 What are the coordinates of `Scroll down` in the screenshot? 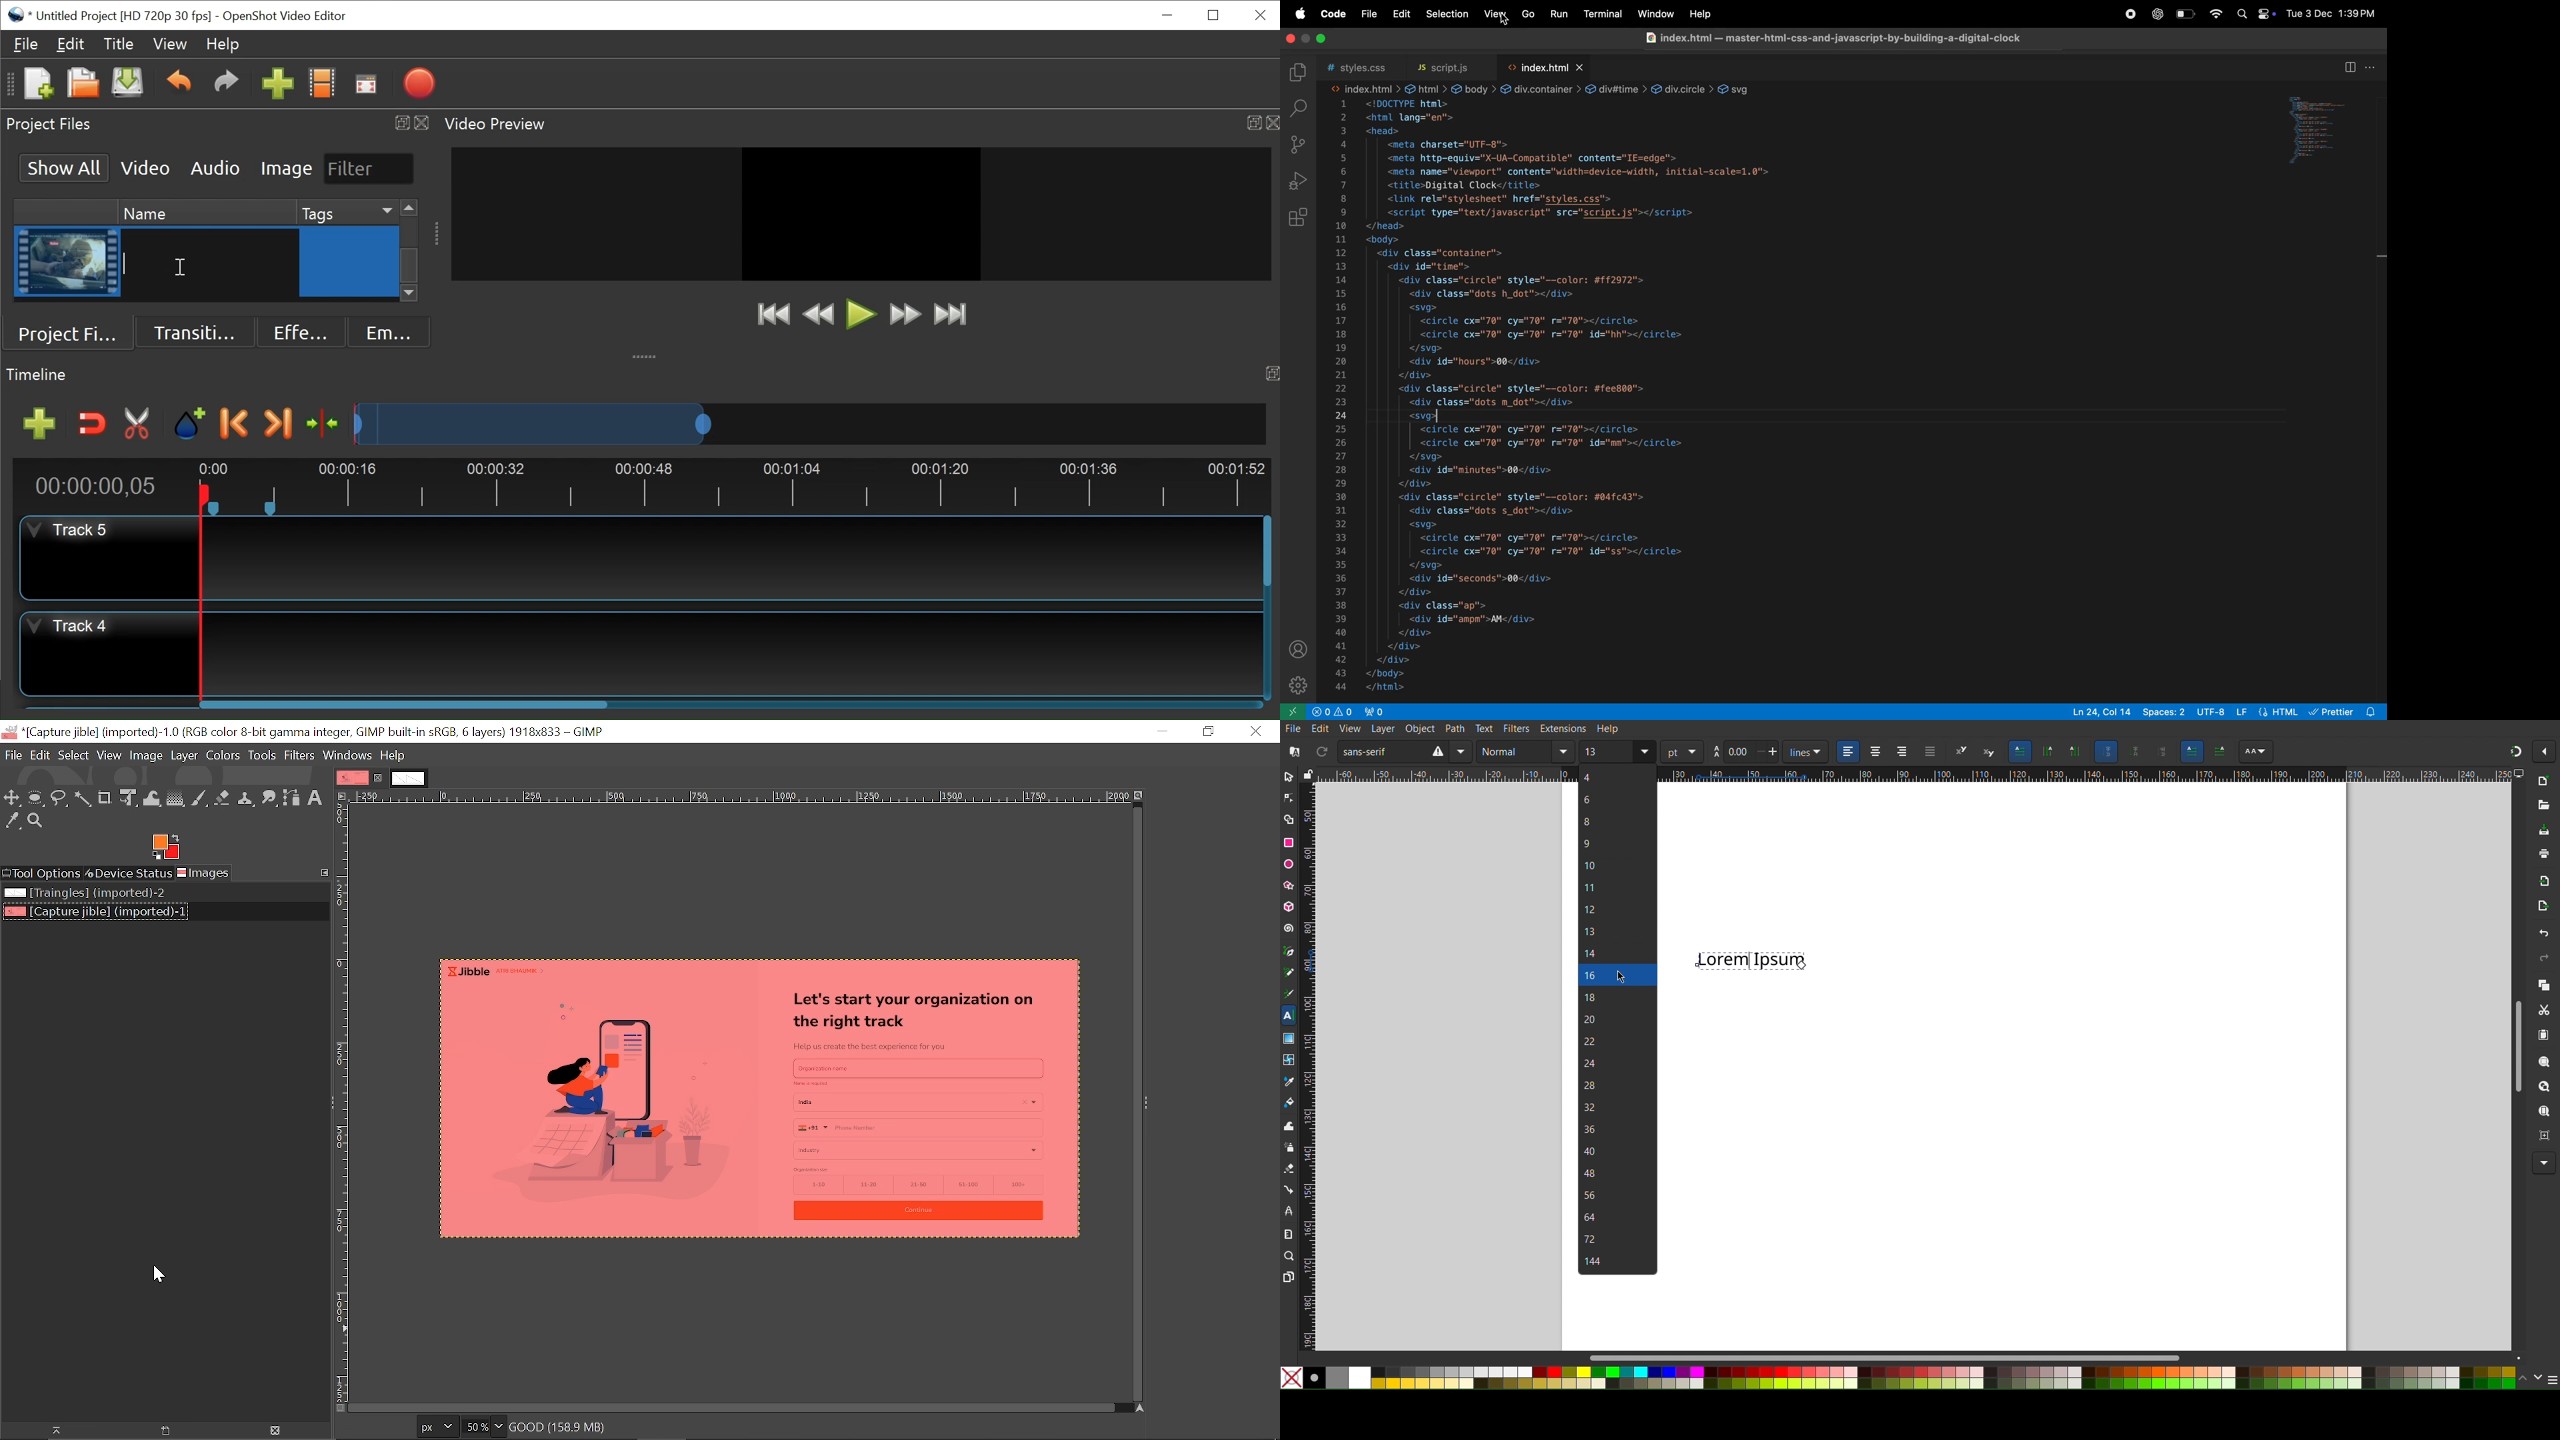 It's located at (409, 295).